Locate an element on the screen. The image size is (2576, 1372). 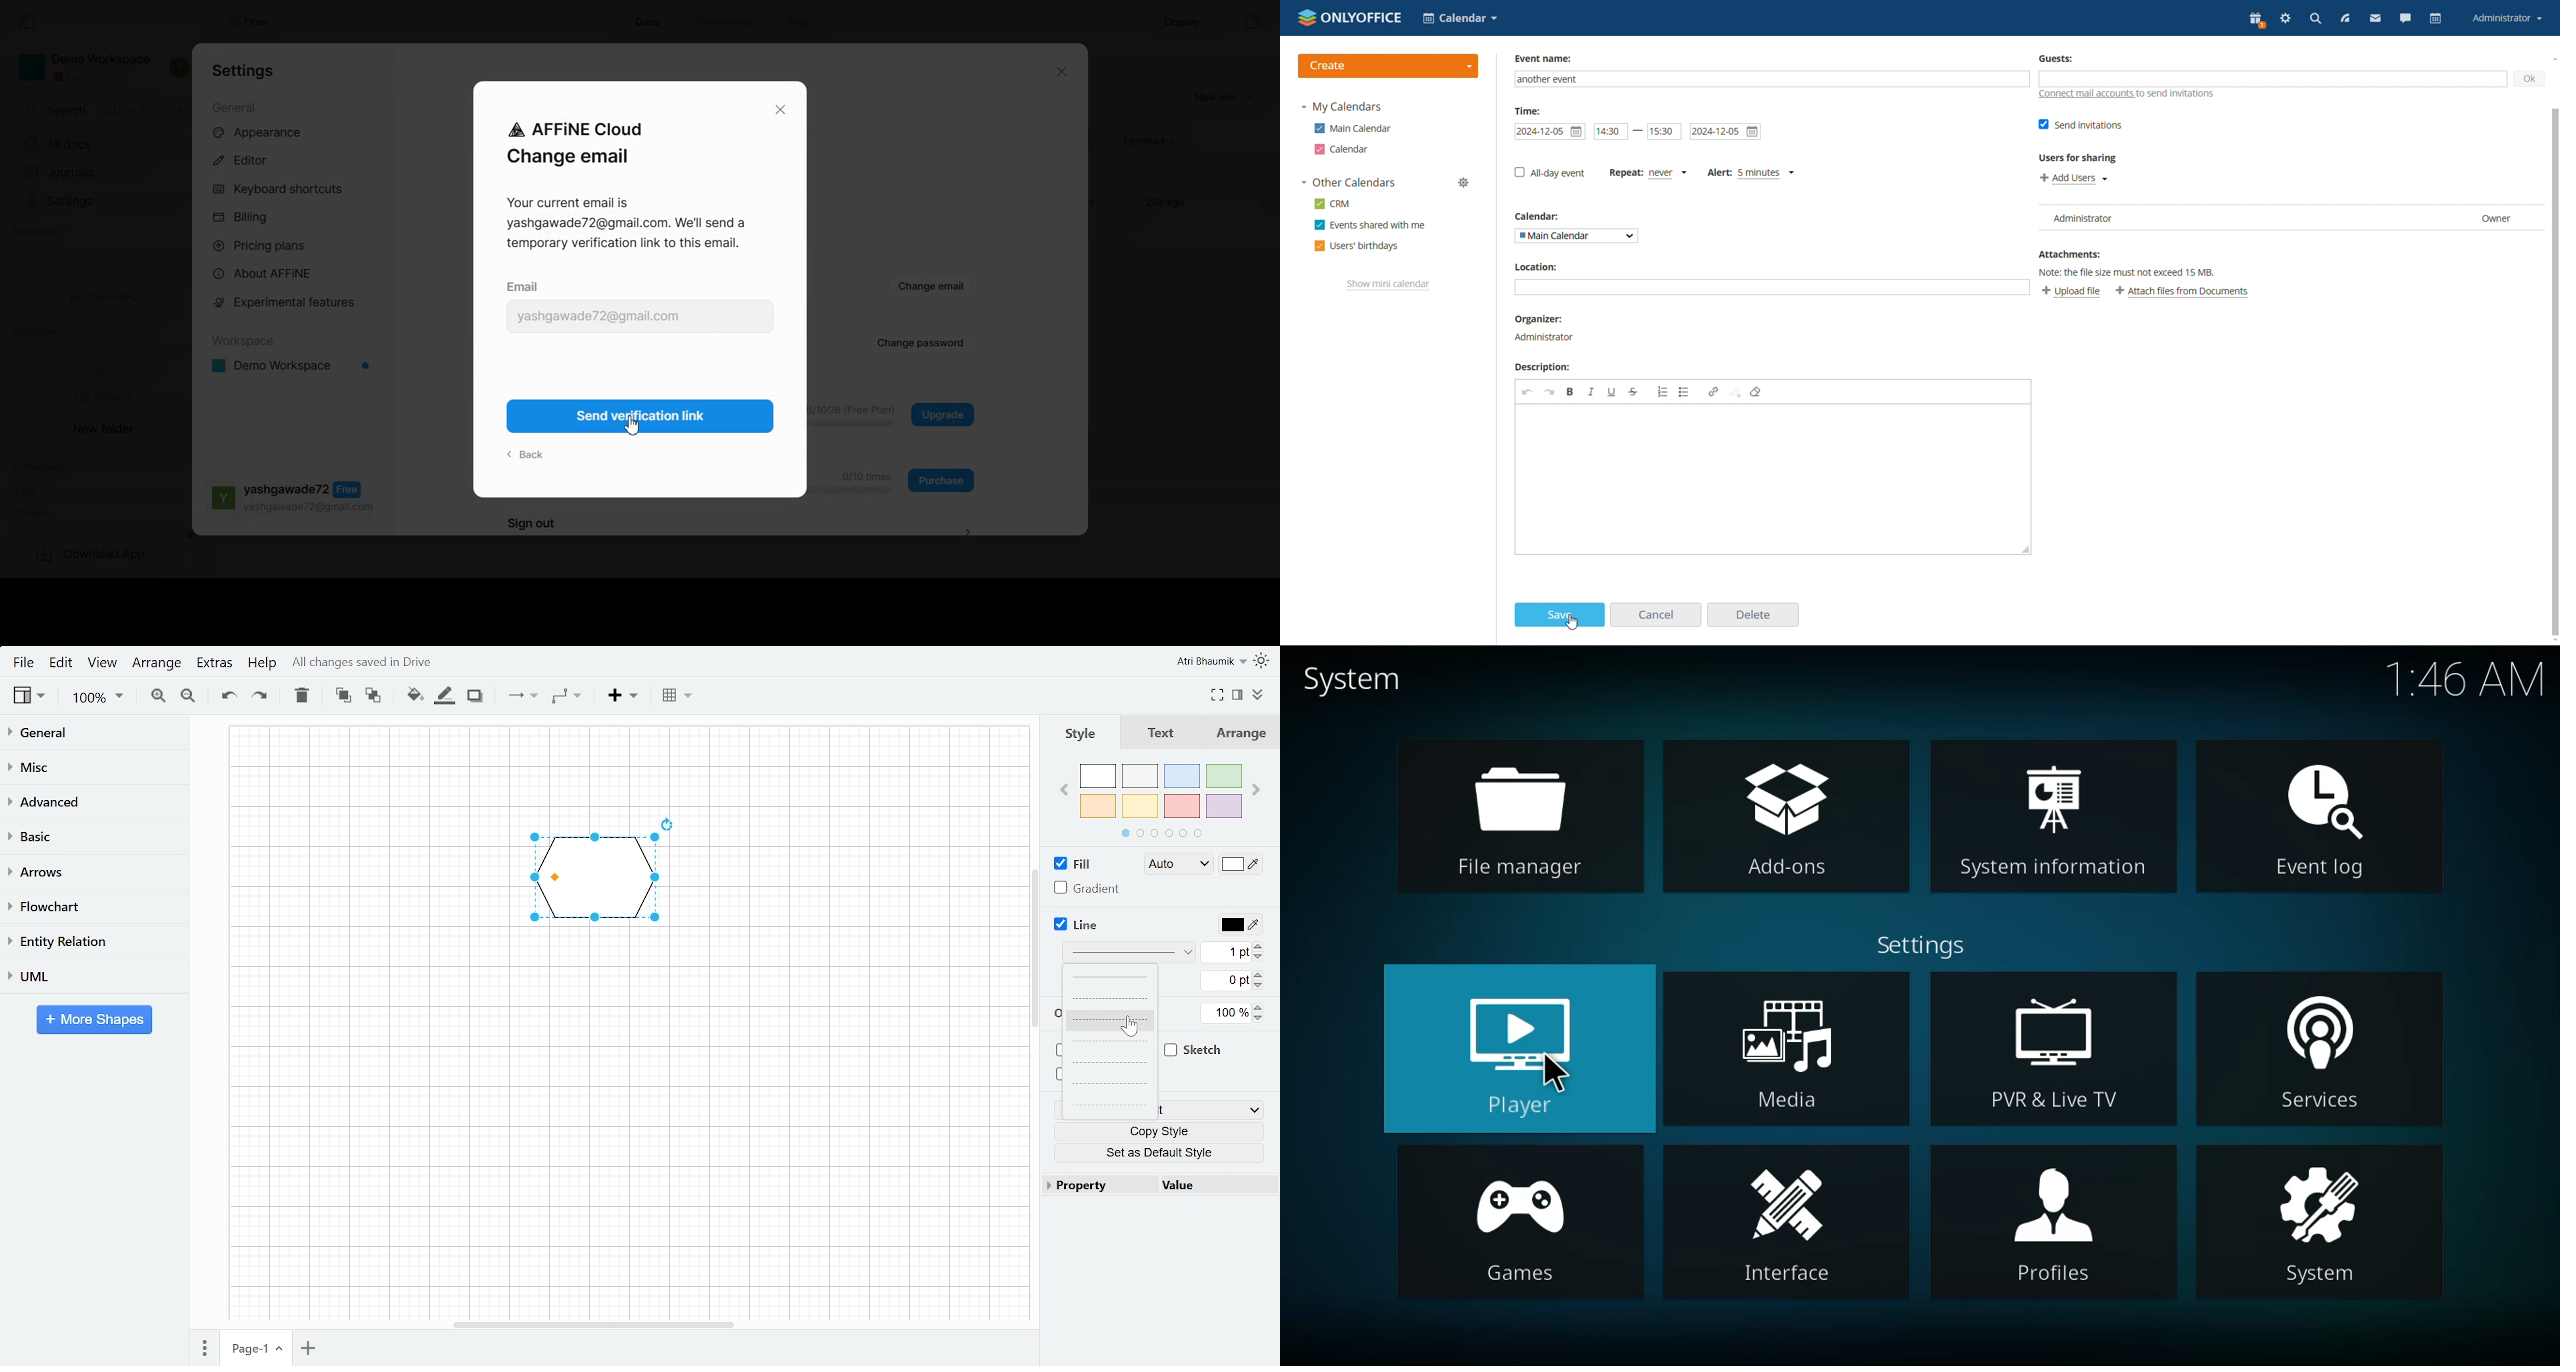
View is located at coordinates (100, 663).